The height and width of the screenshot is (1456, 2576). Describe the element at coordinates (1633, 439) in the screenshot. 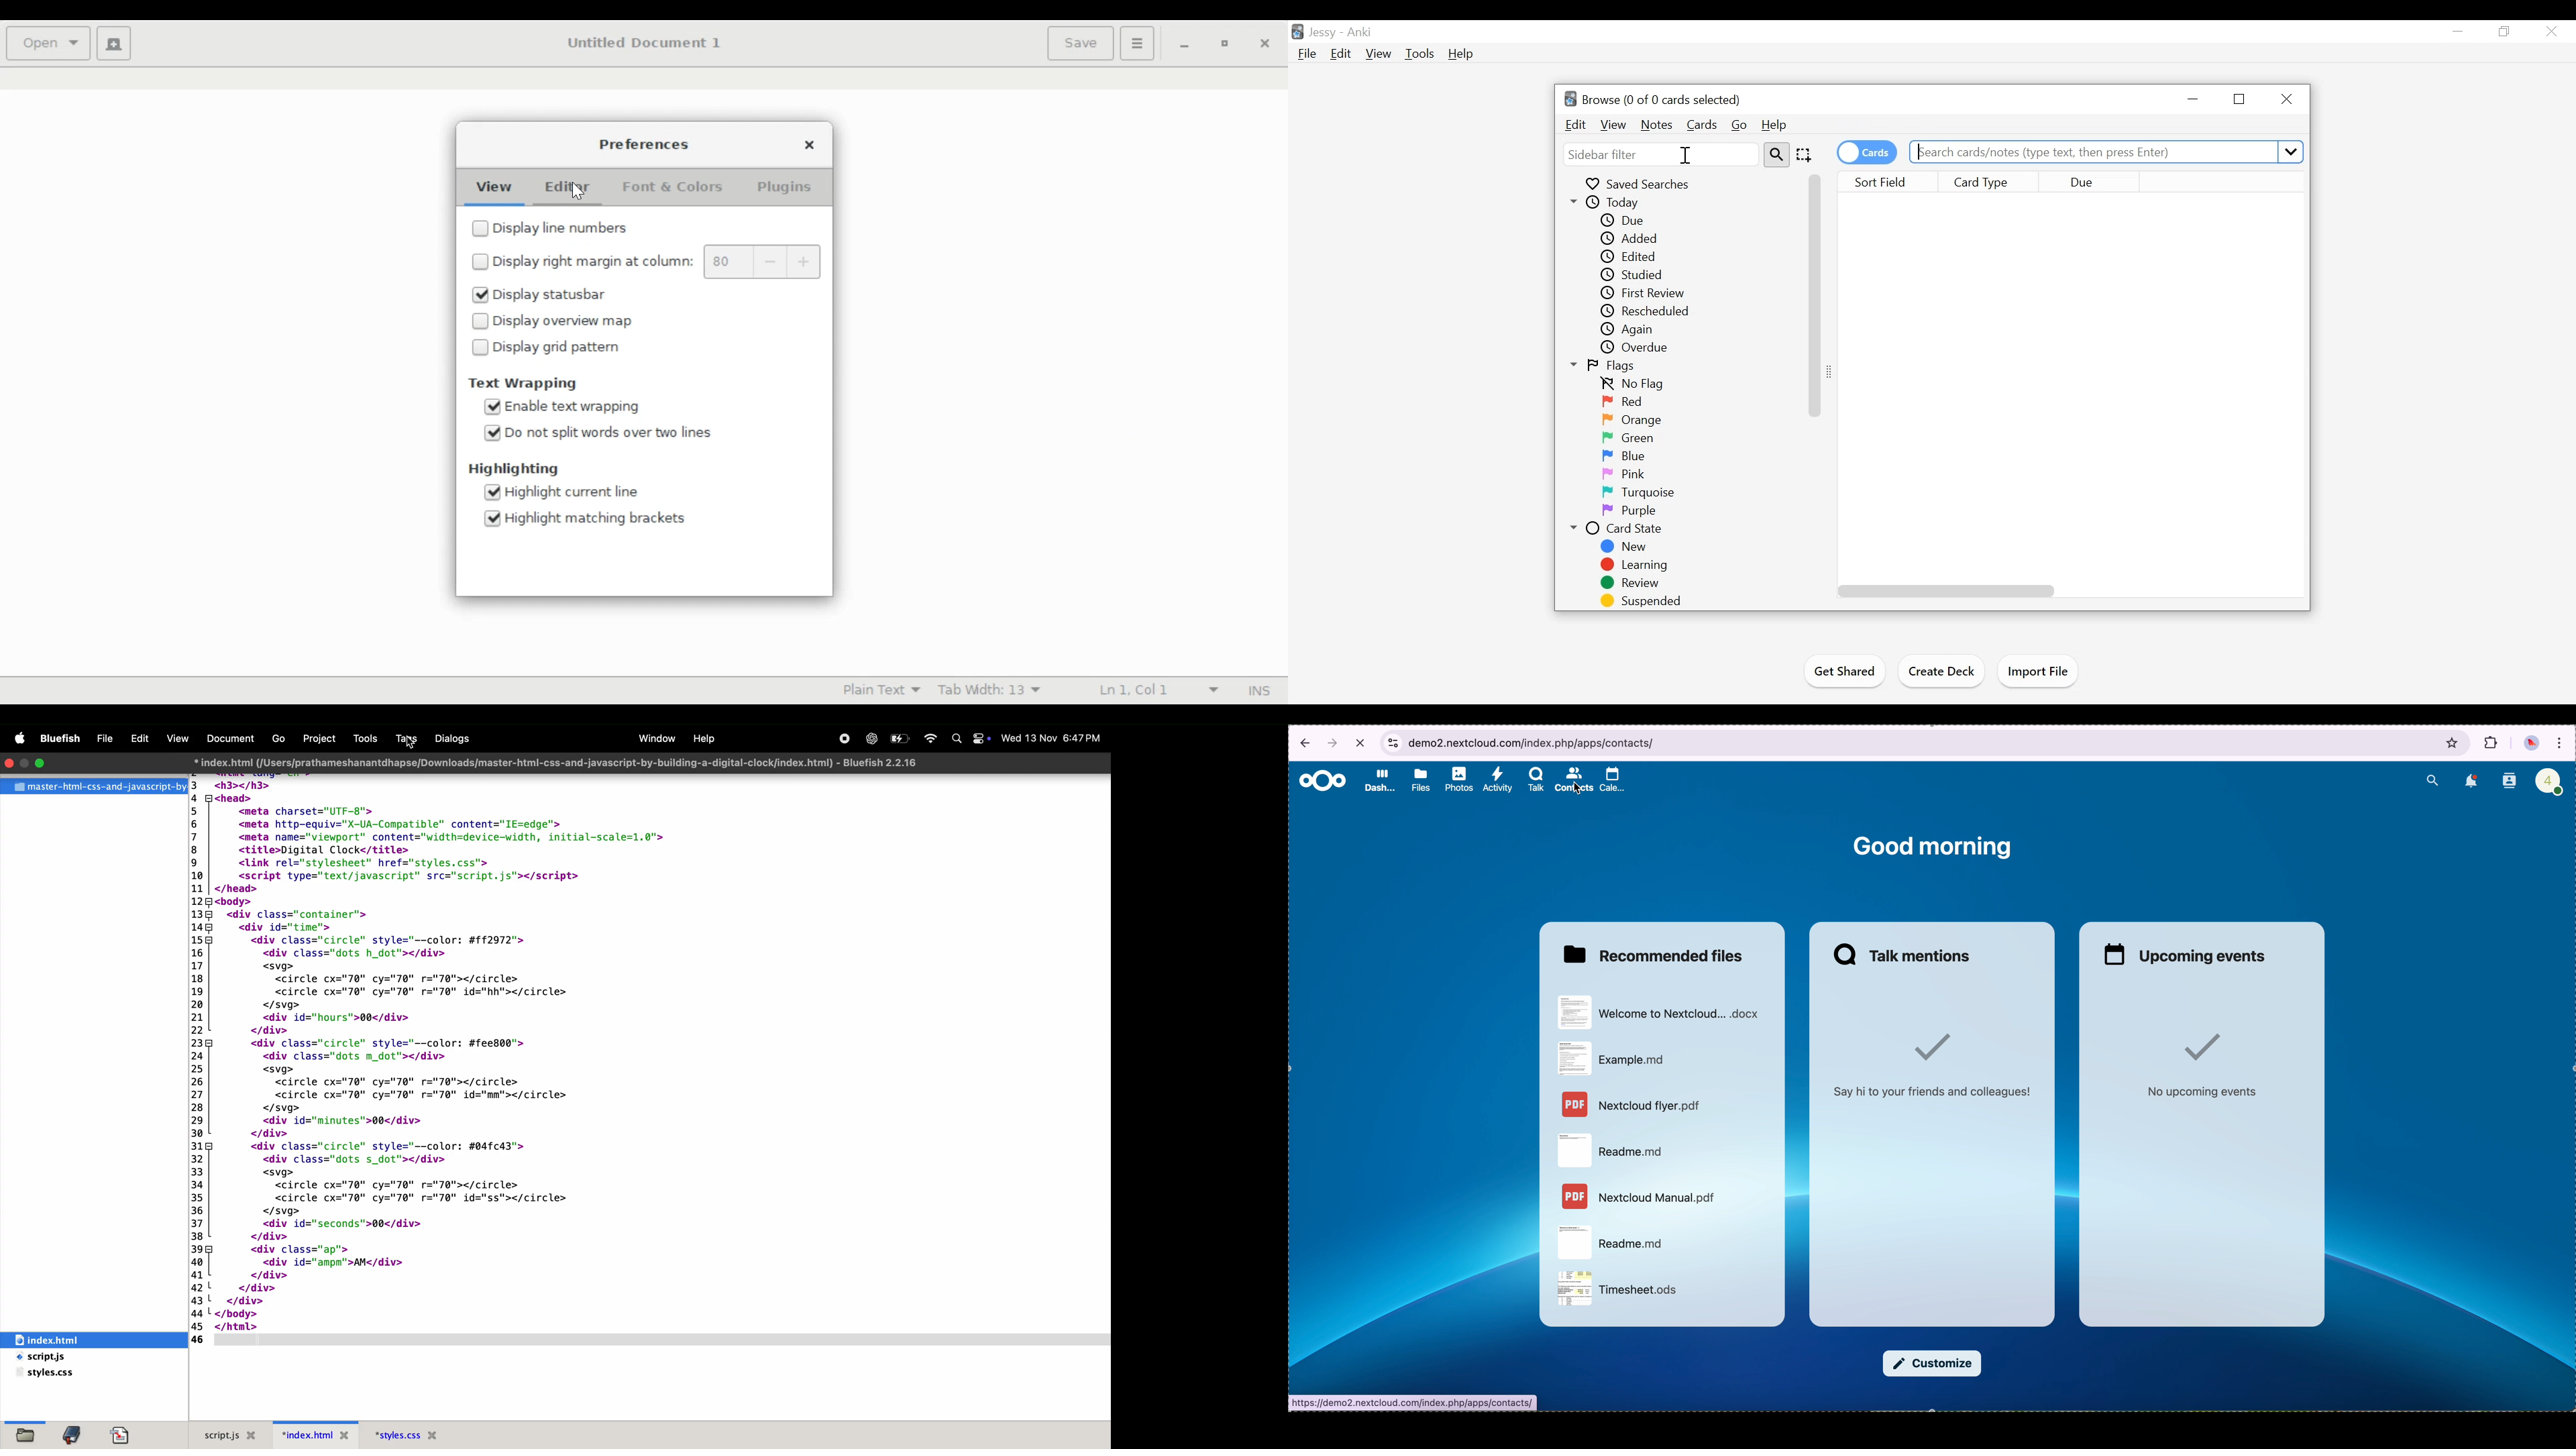

I see `Green` at that location.